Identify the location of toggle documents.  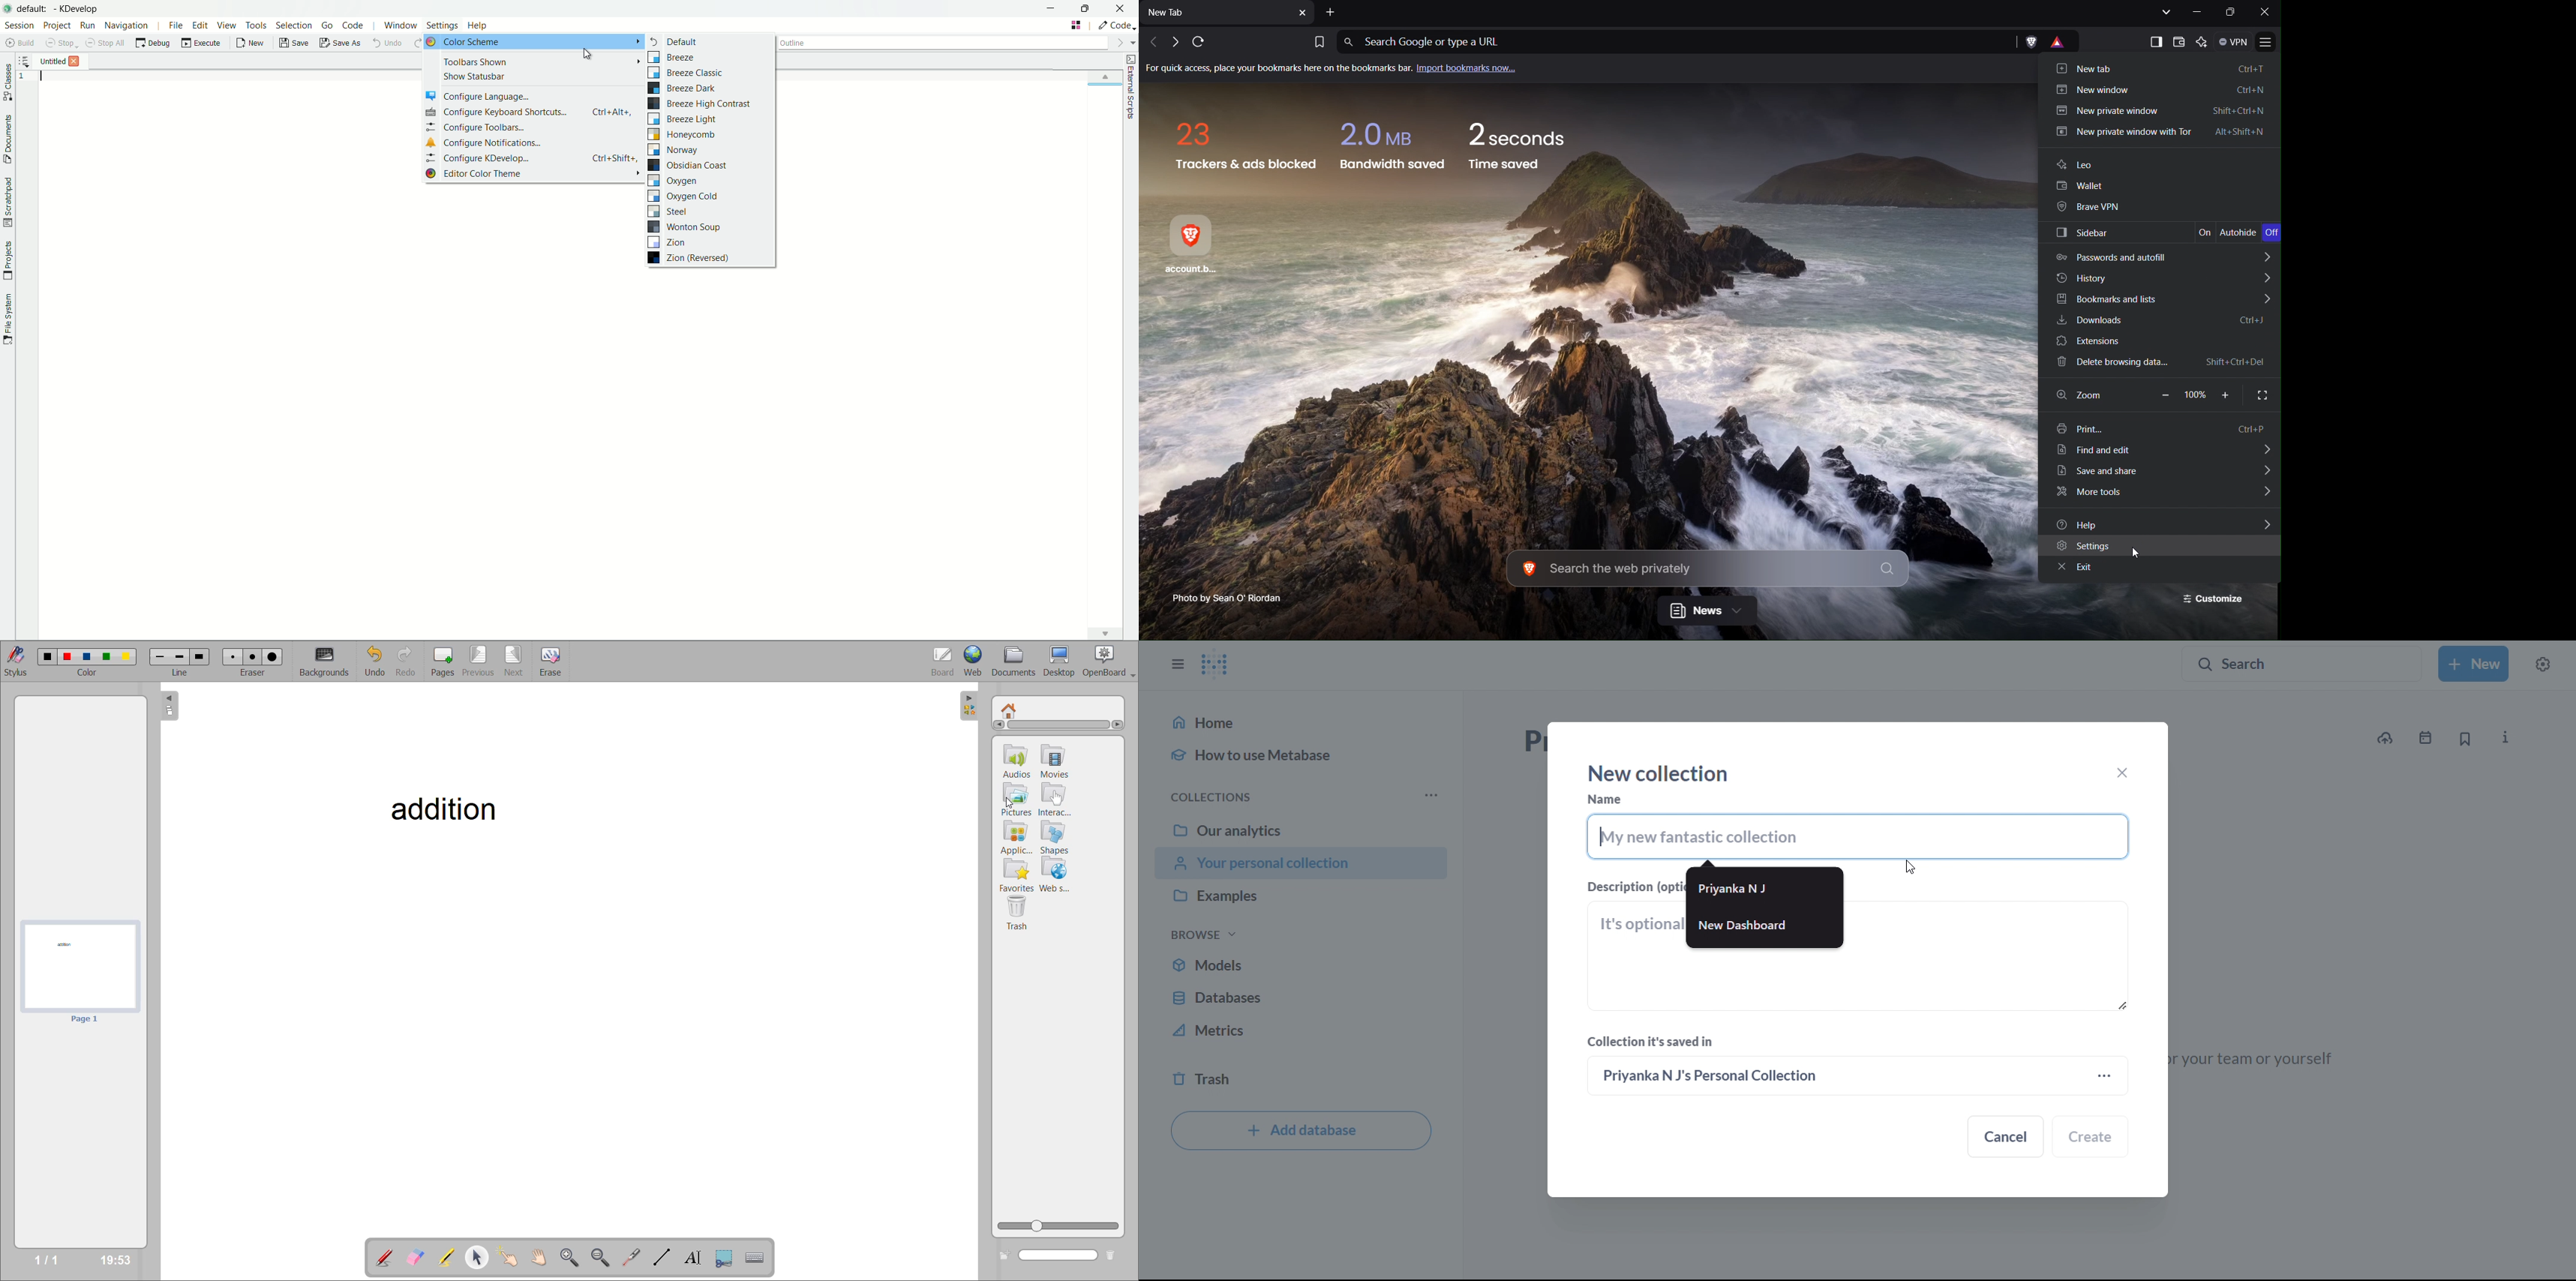
(9, 141).